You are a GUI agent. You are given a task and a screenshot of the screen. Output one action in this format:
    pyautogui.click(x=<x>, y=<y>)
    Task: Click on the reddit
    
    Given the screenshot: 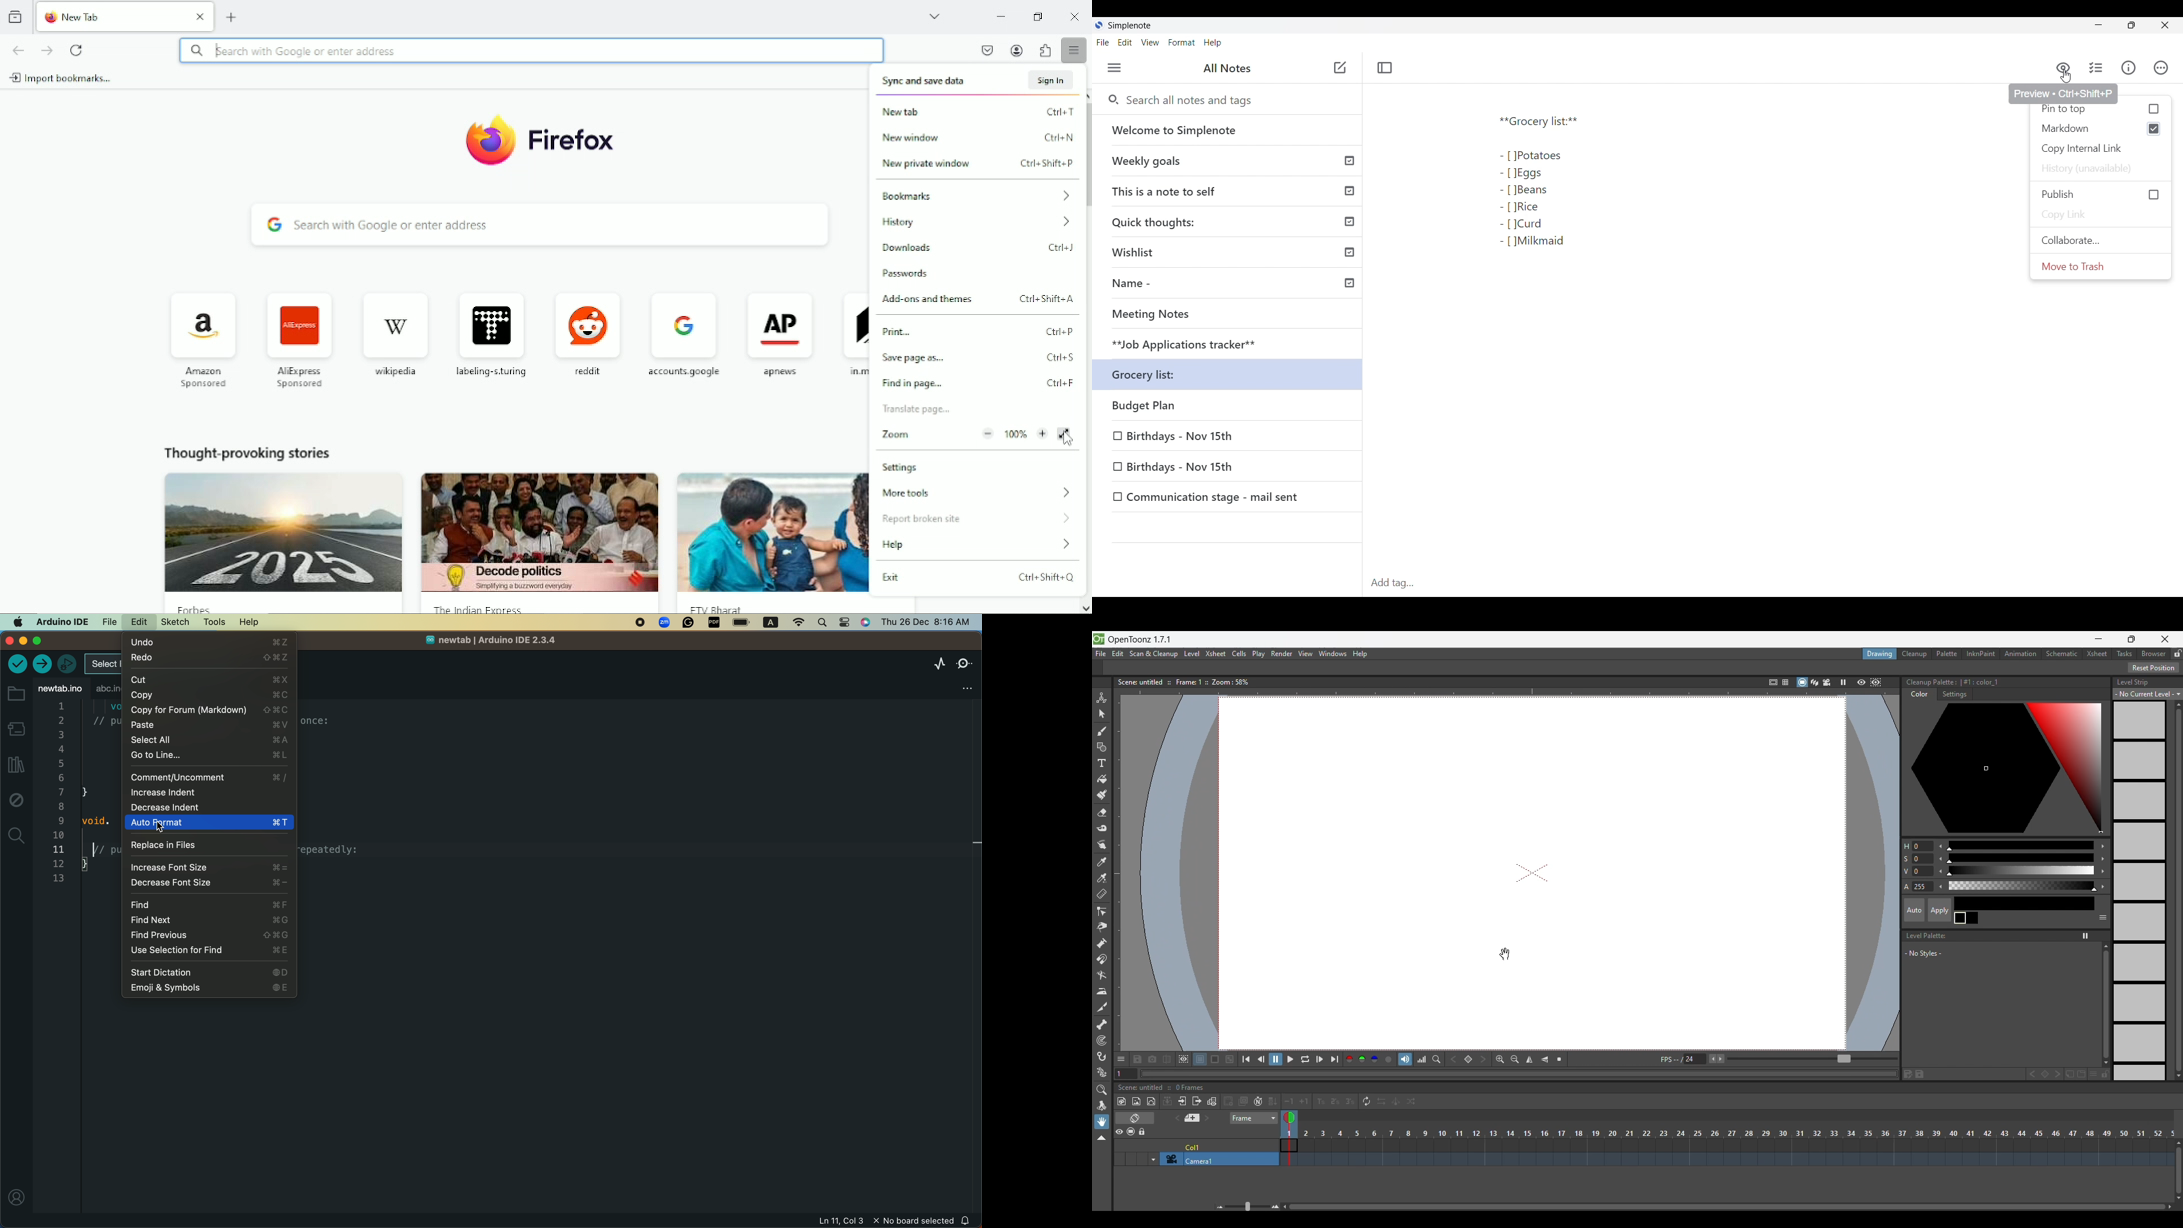 What is the action you would take?
    pyautogui.click(x=585, y=329)
    